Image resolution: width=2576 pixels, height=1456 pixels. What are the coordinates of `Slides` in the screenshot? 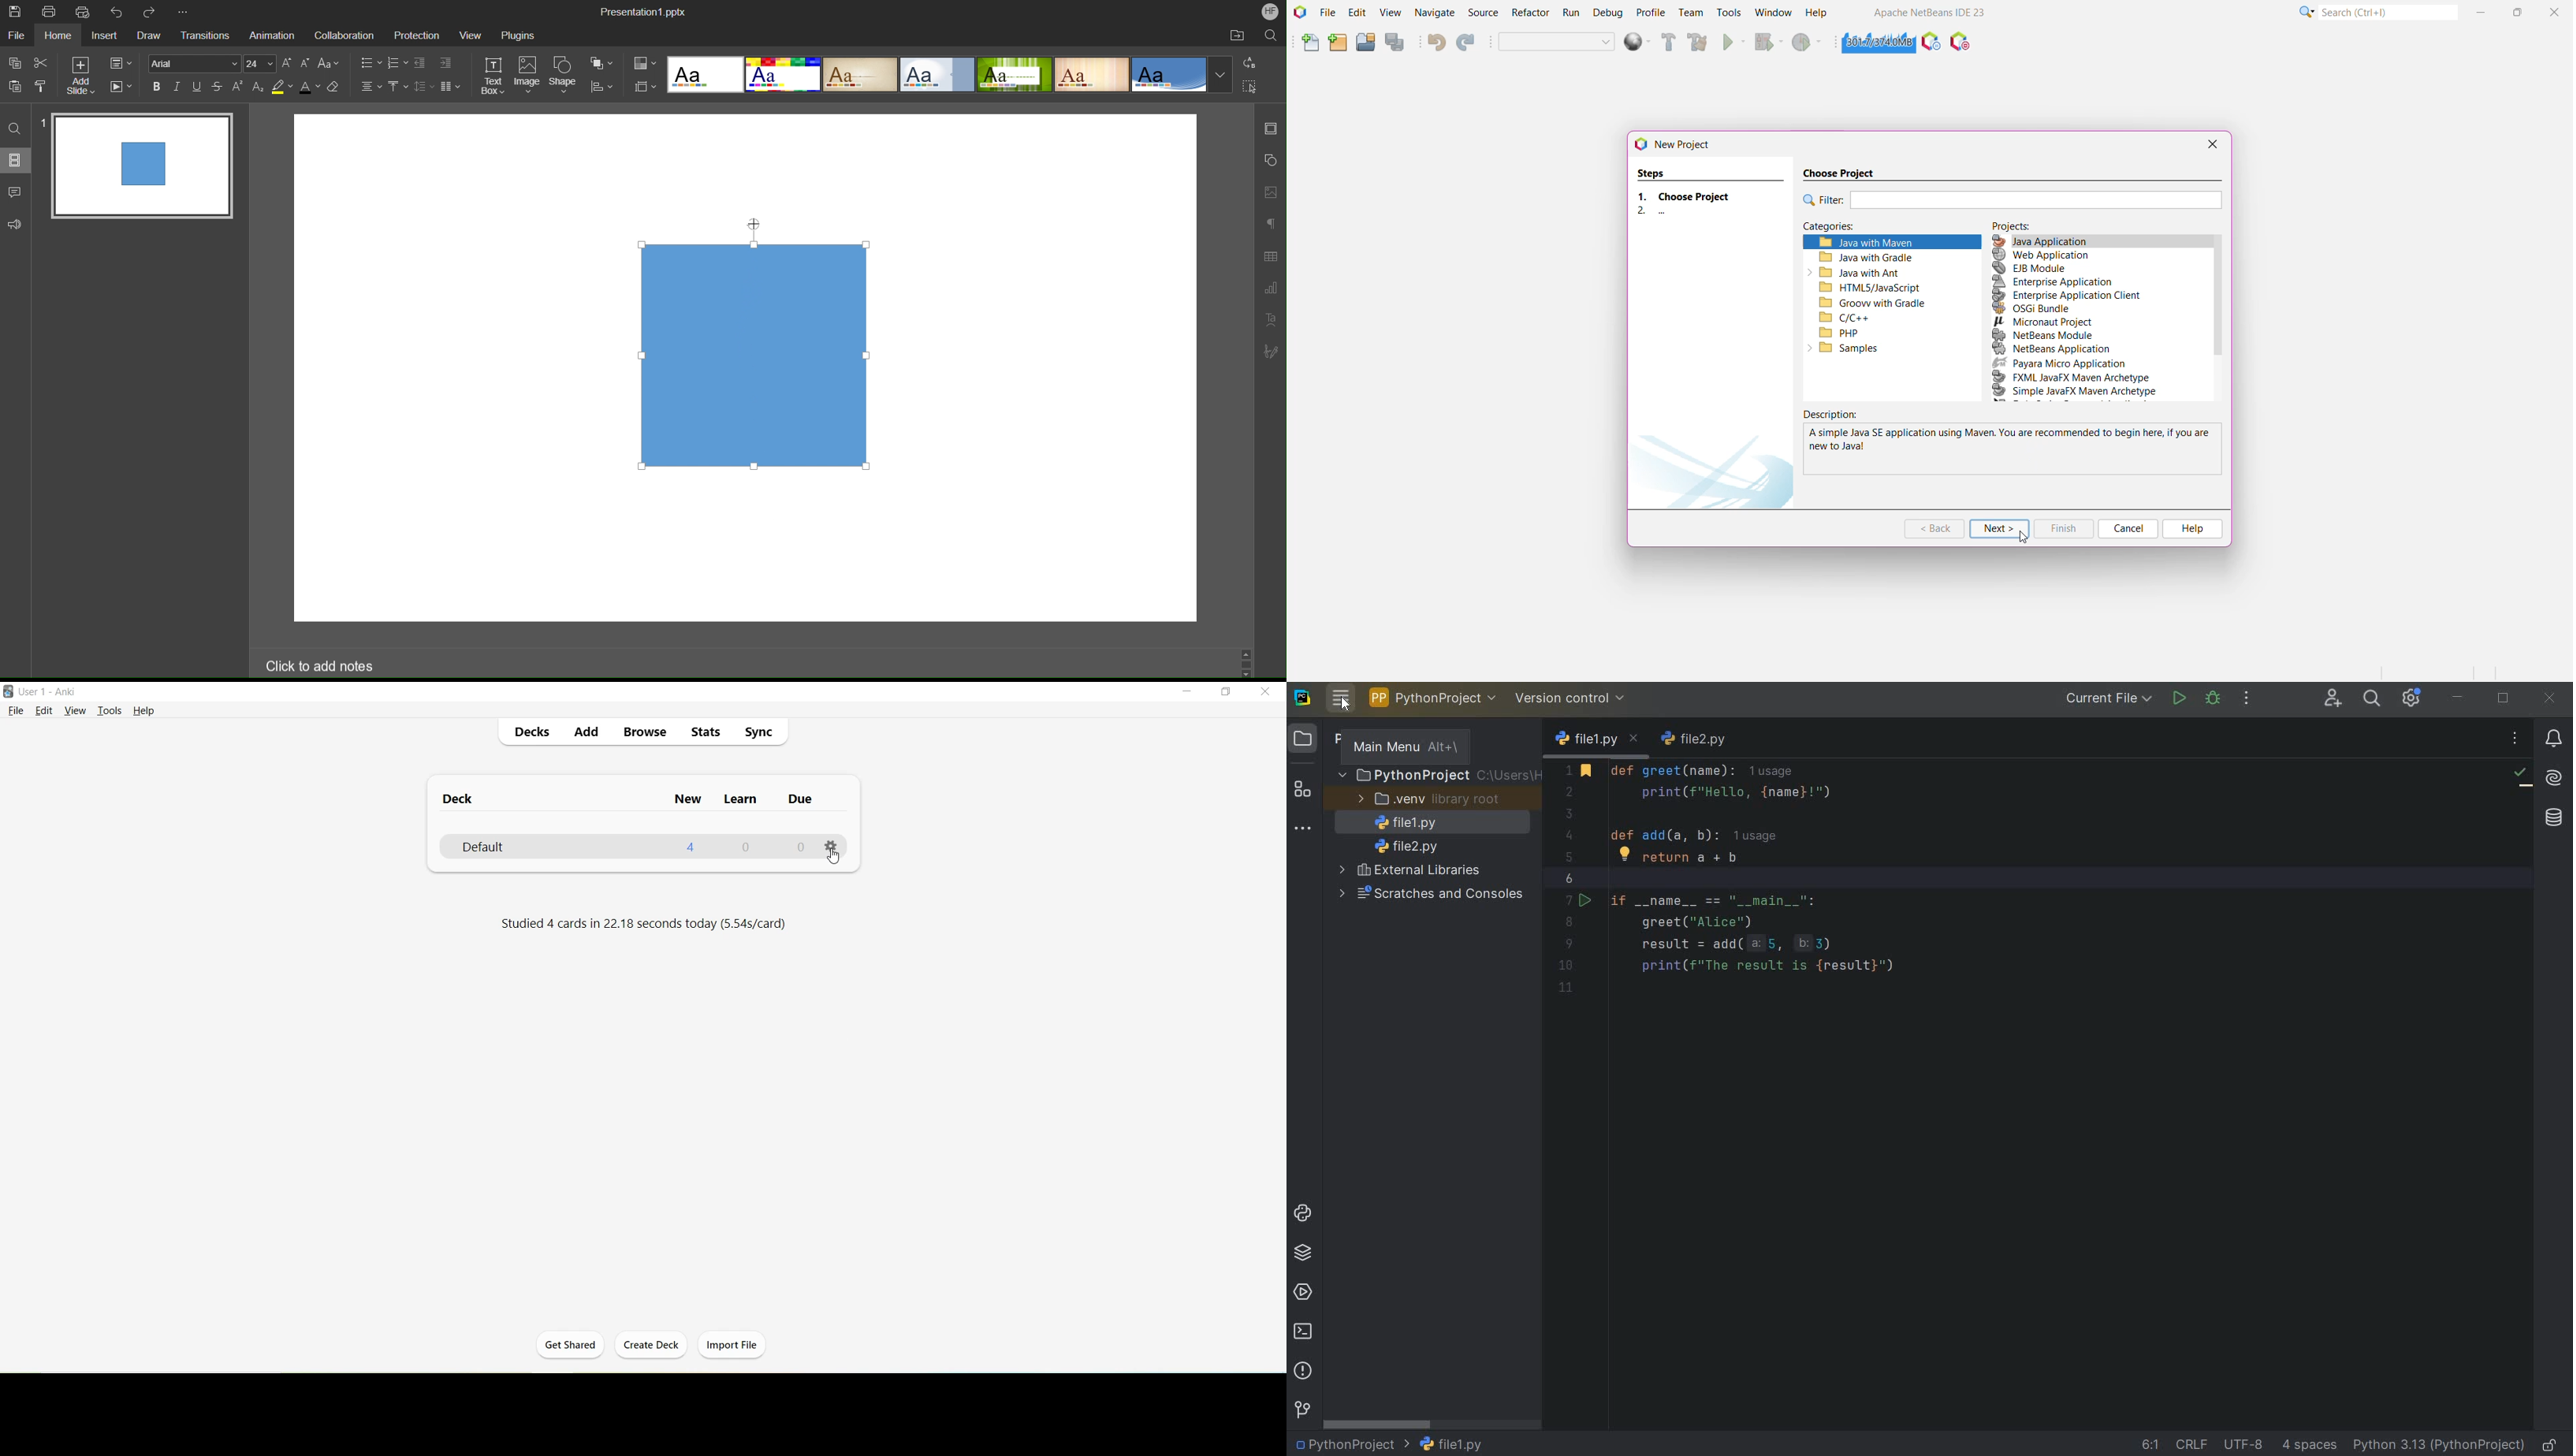 It's located at (15, 160).